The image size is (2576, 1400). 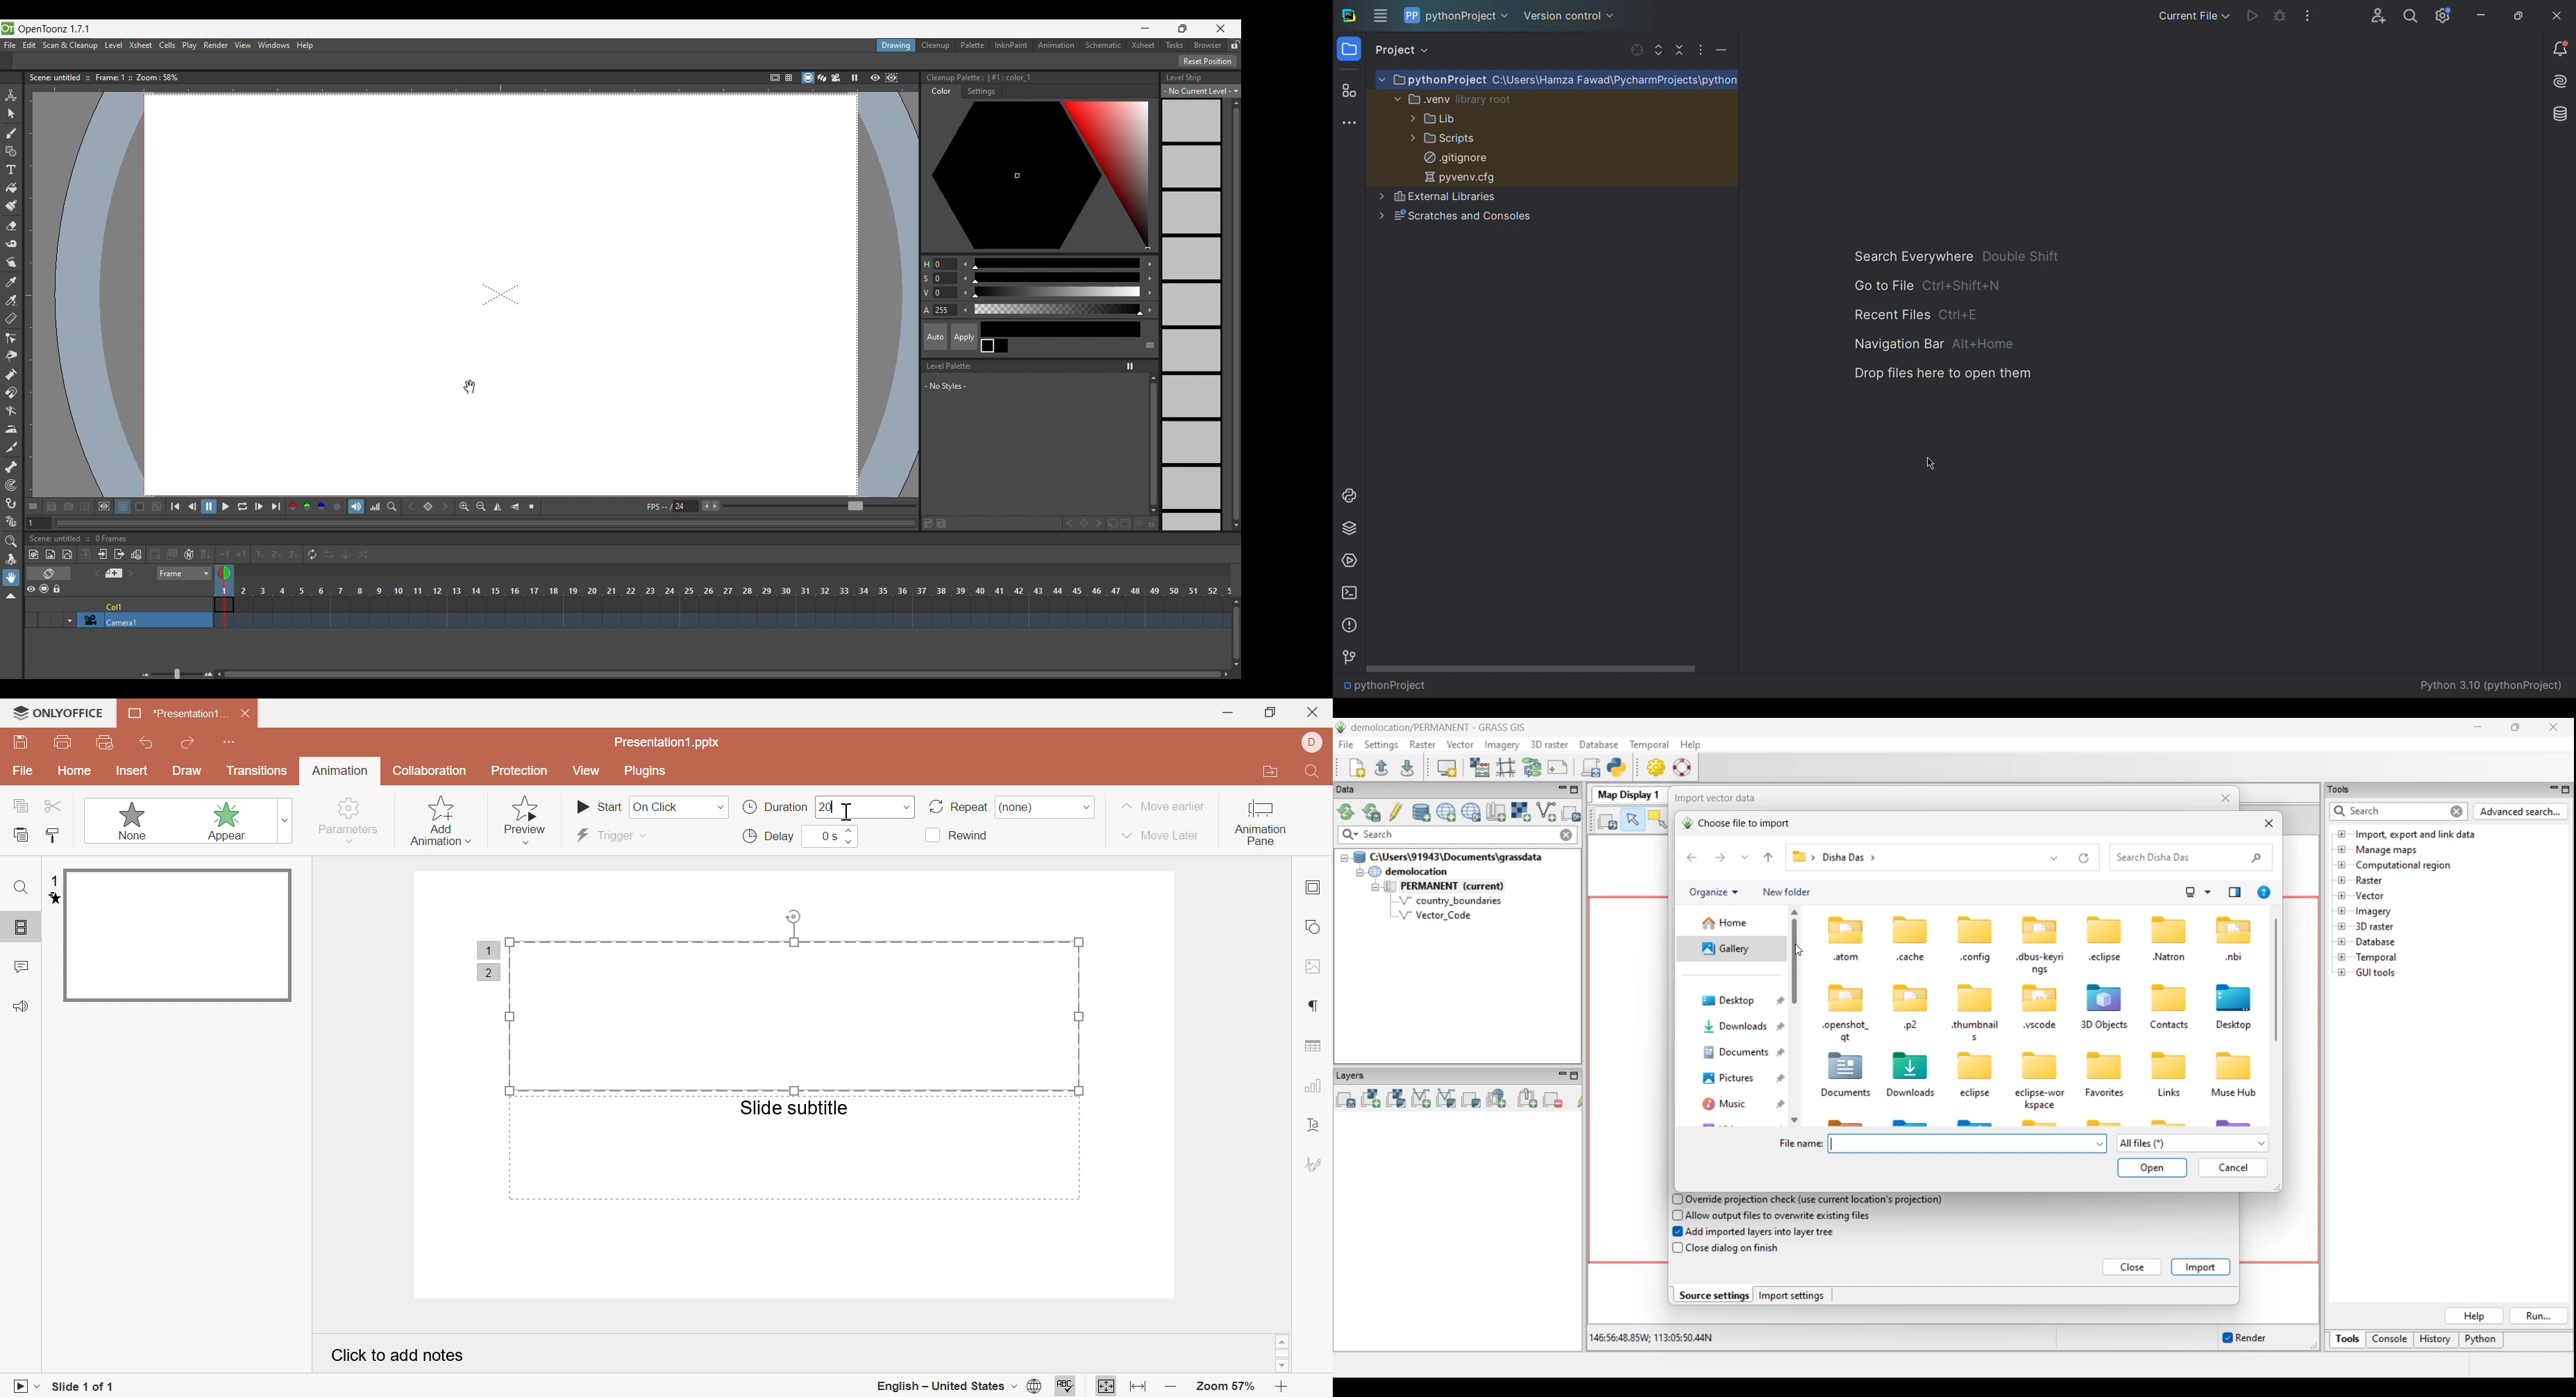 What do you see at coordinates (104, 506) in the screenshot?
I see `Define sub-camera` at bounding box center [104, 506].